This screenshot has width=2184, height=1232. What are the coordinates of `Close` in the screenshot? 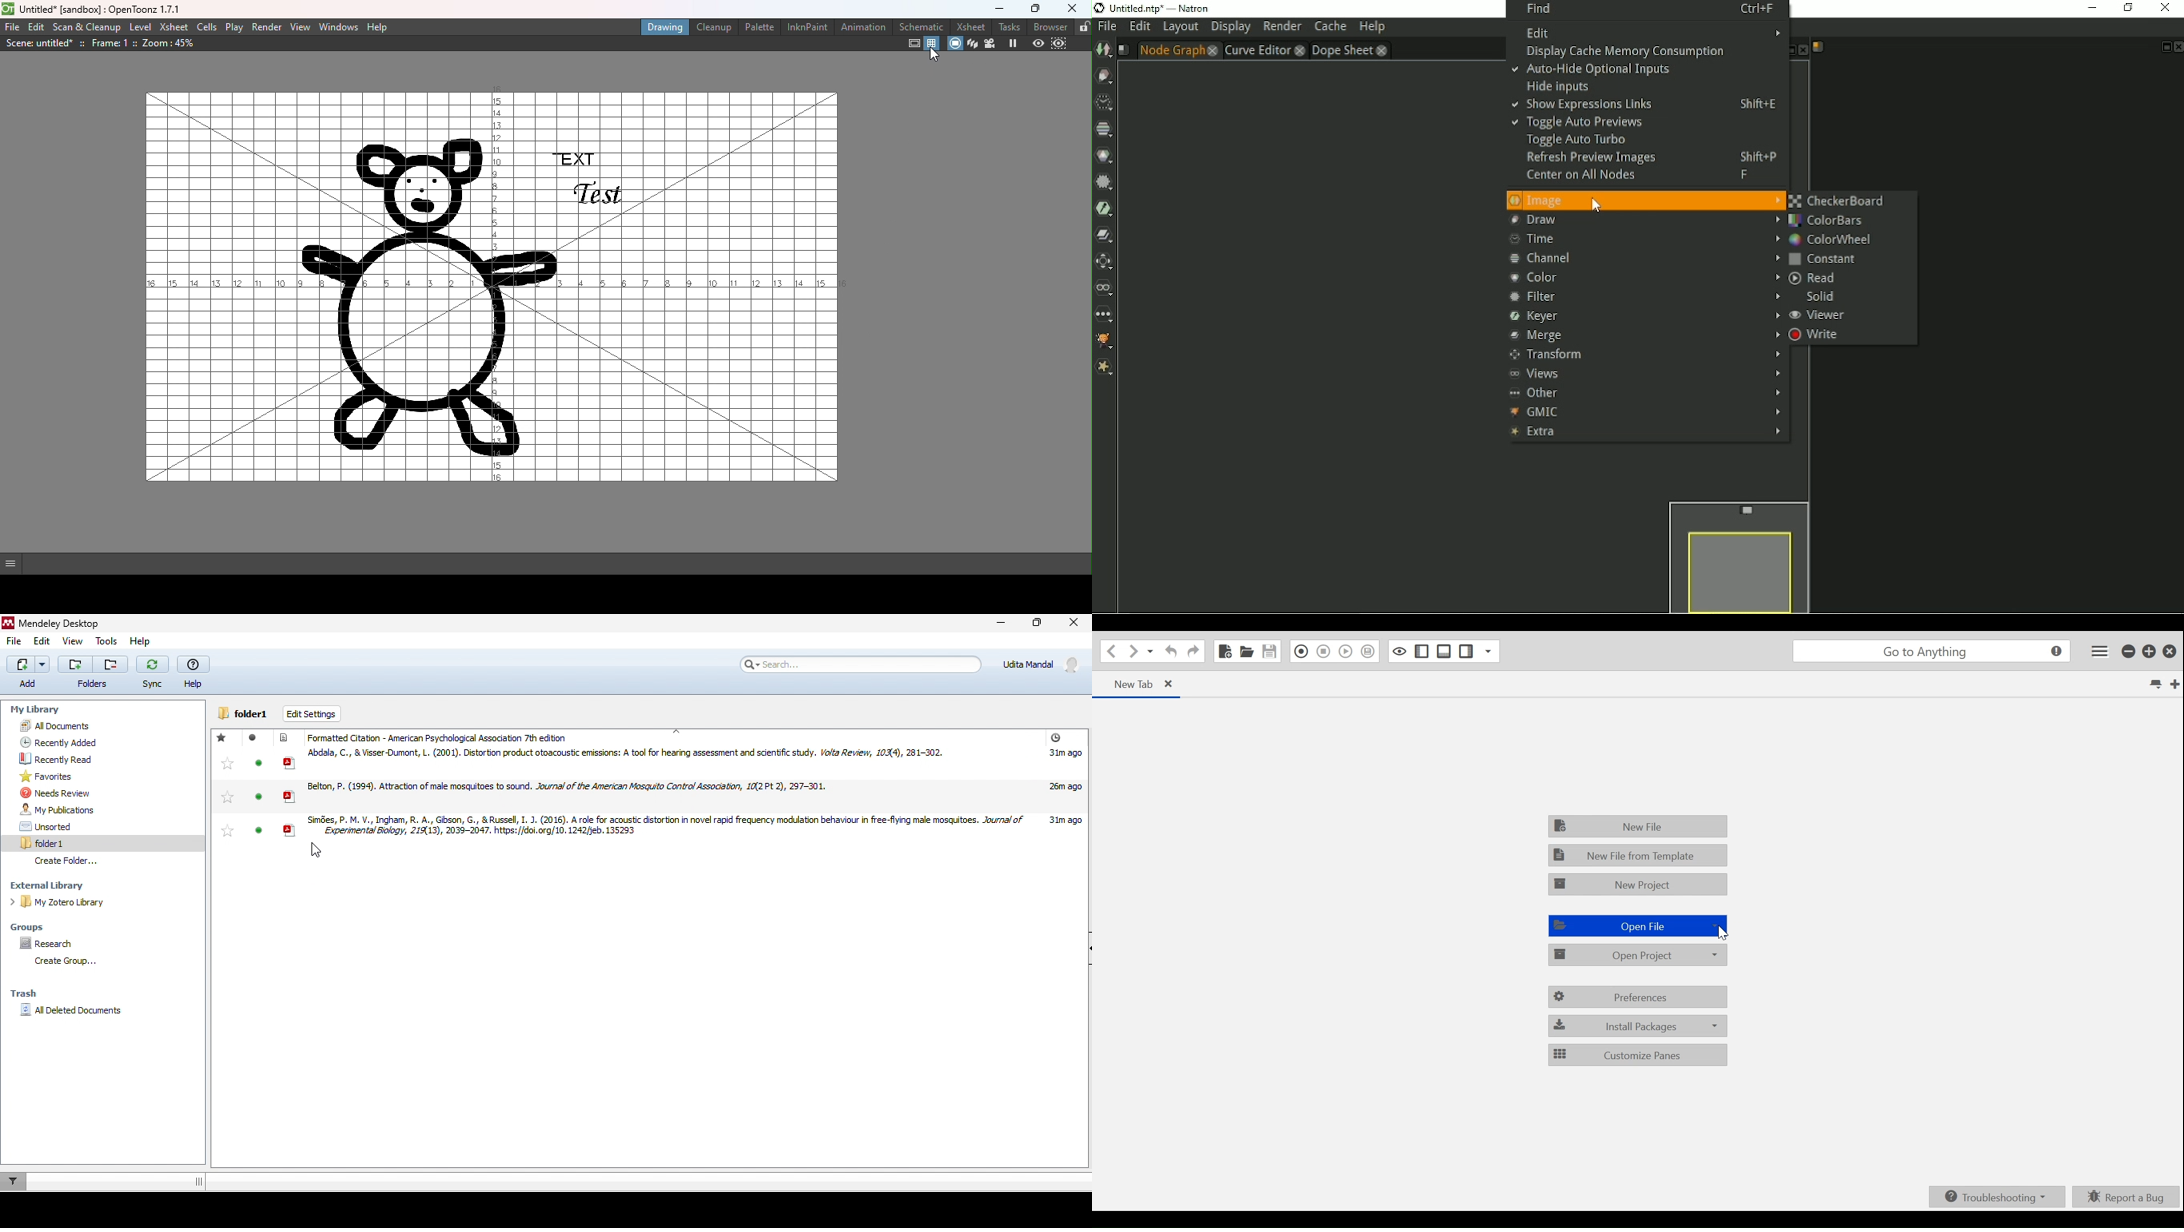 It's located at (1802, 51).